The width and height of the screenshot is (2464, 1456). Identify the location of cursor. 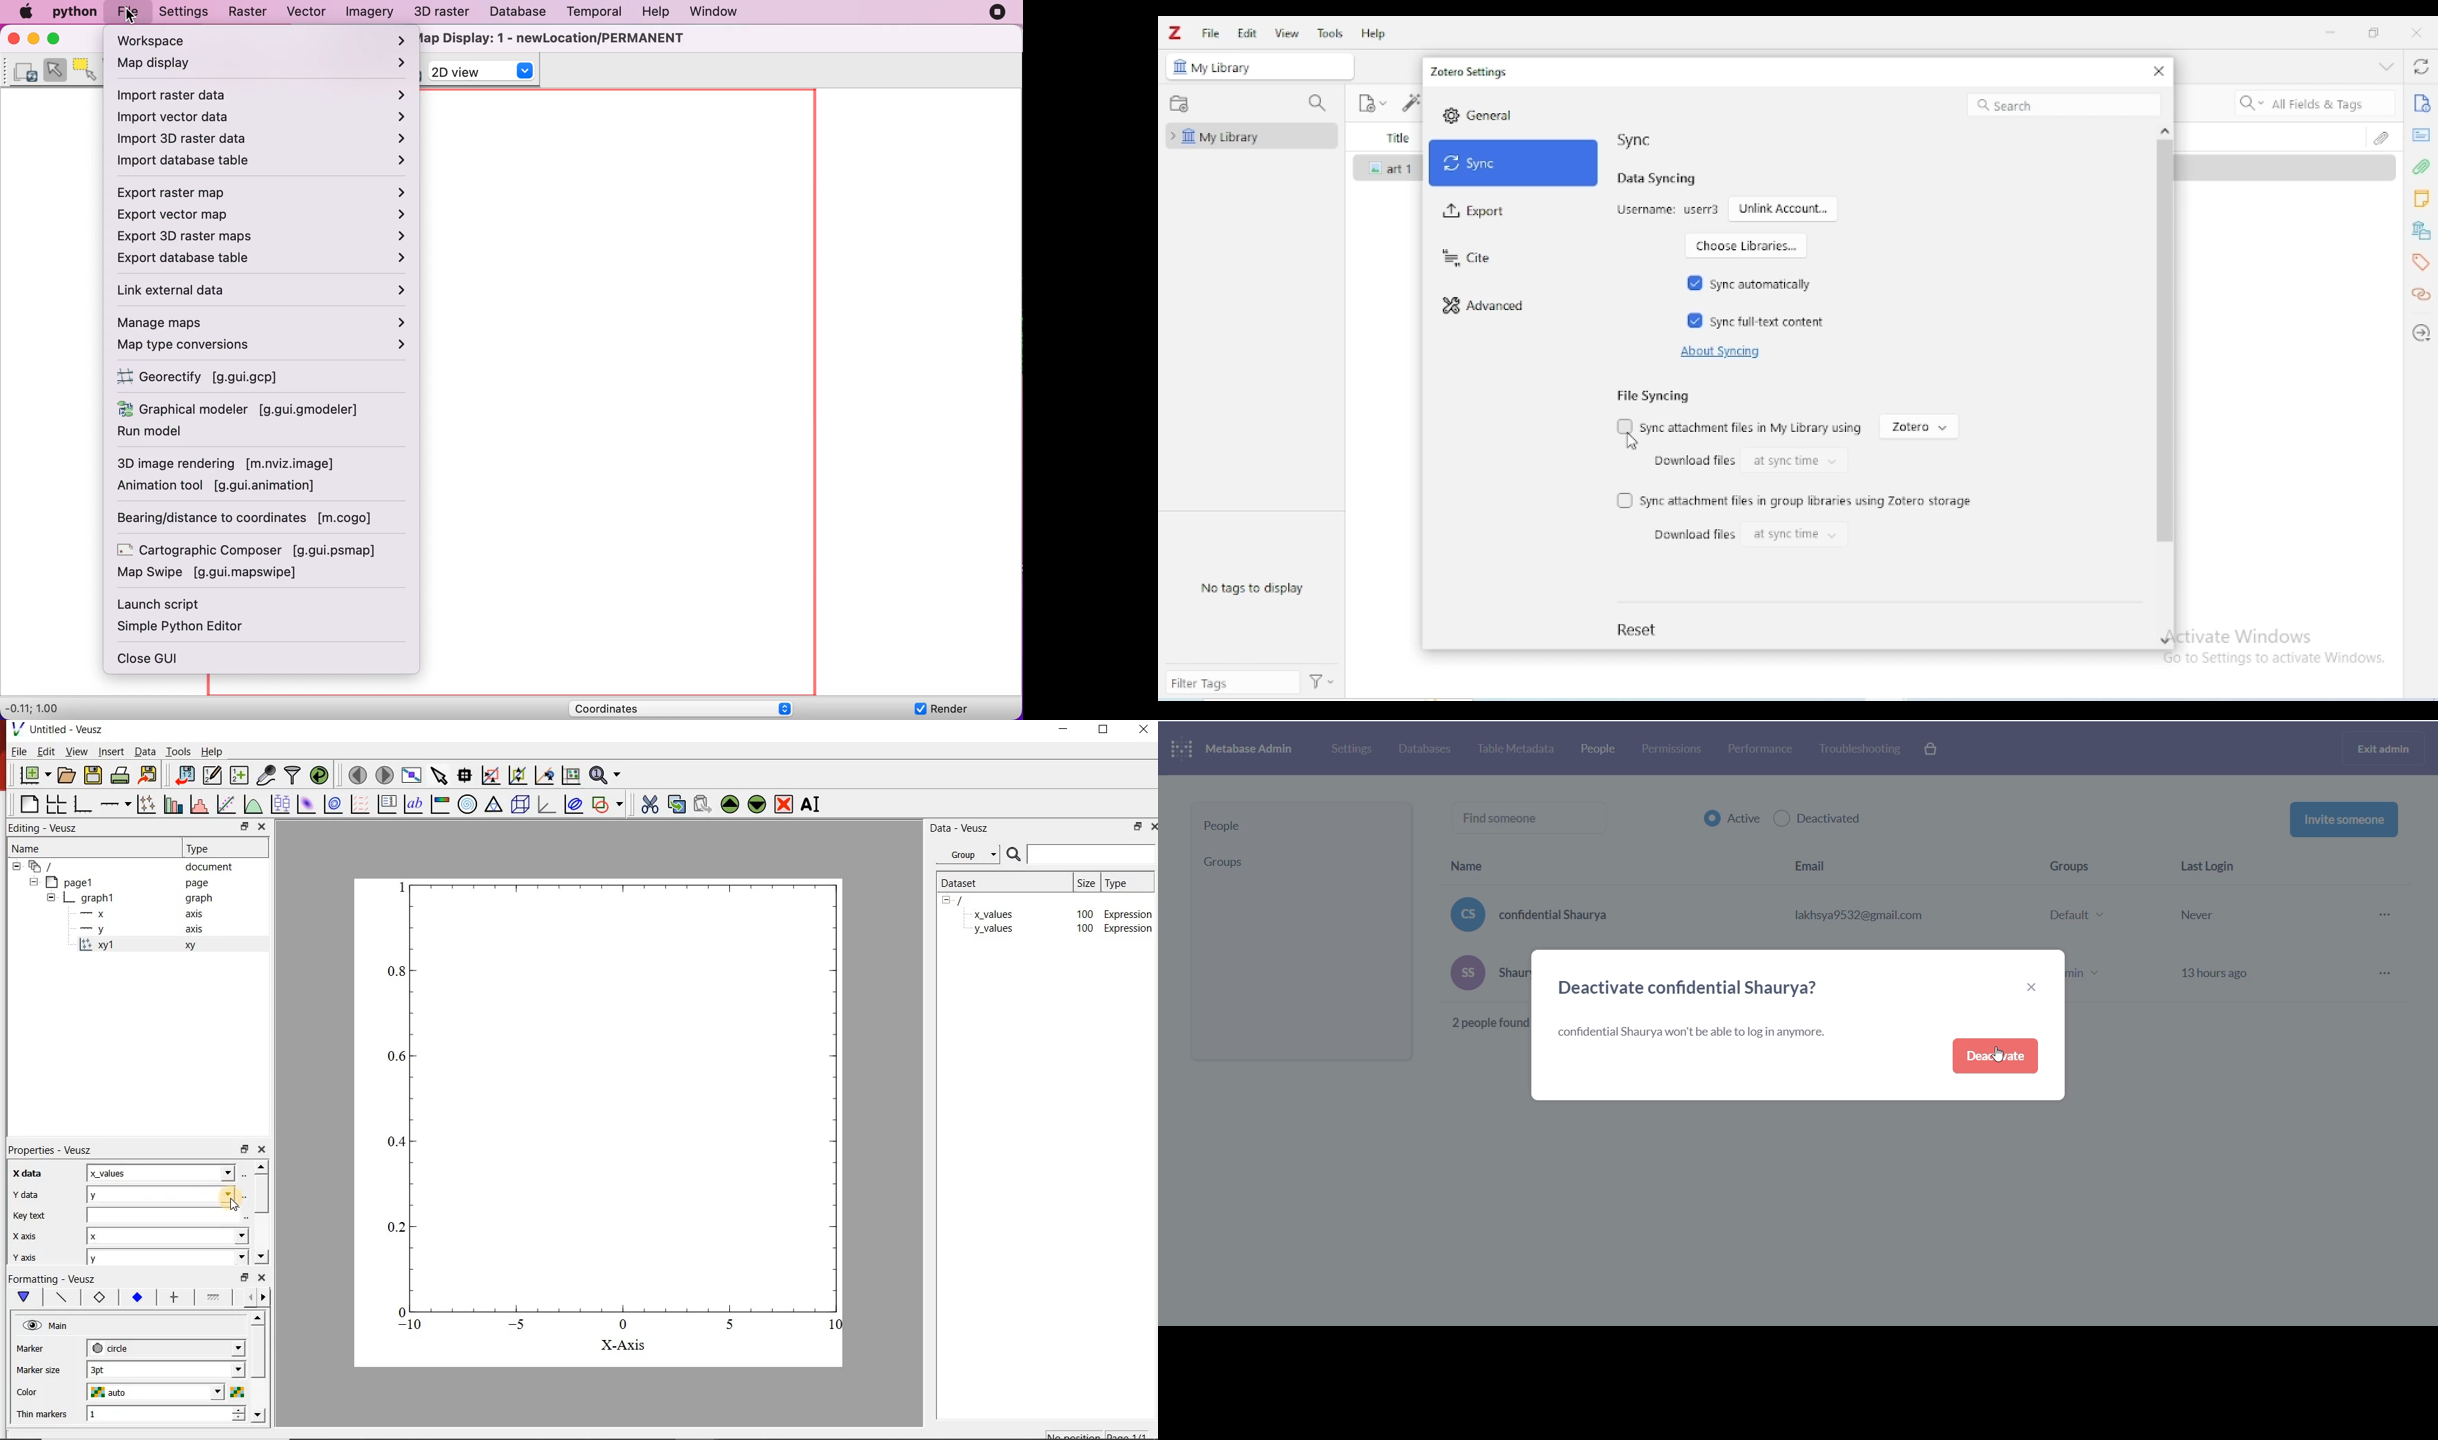
(1999, 1055).